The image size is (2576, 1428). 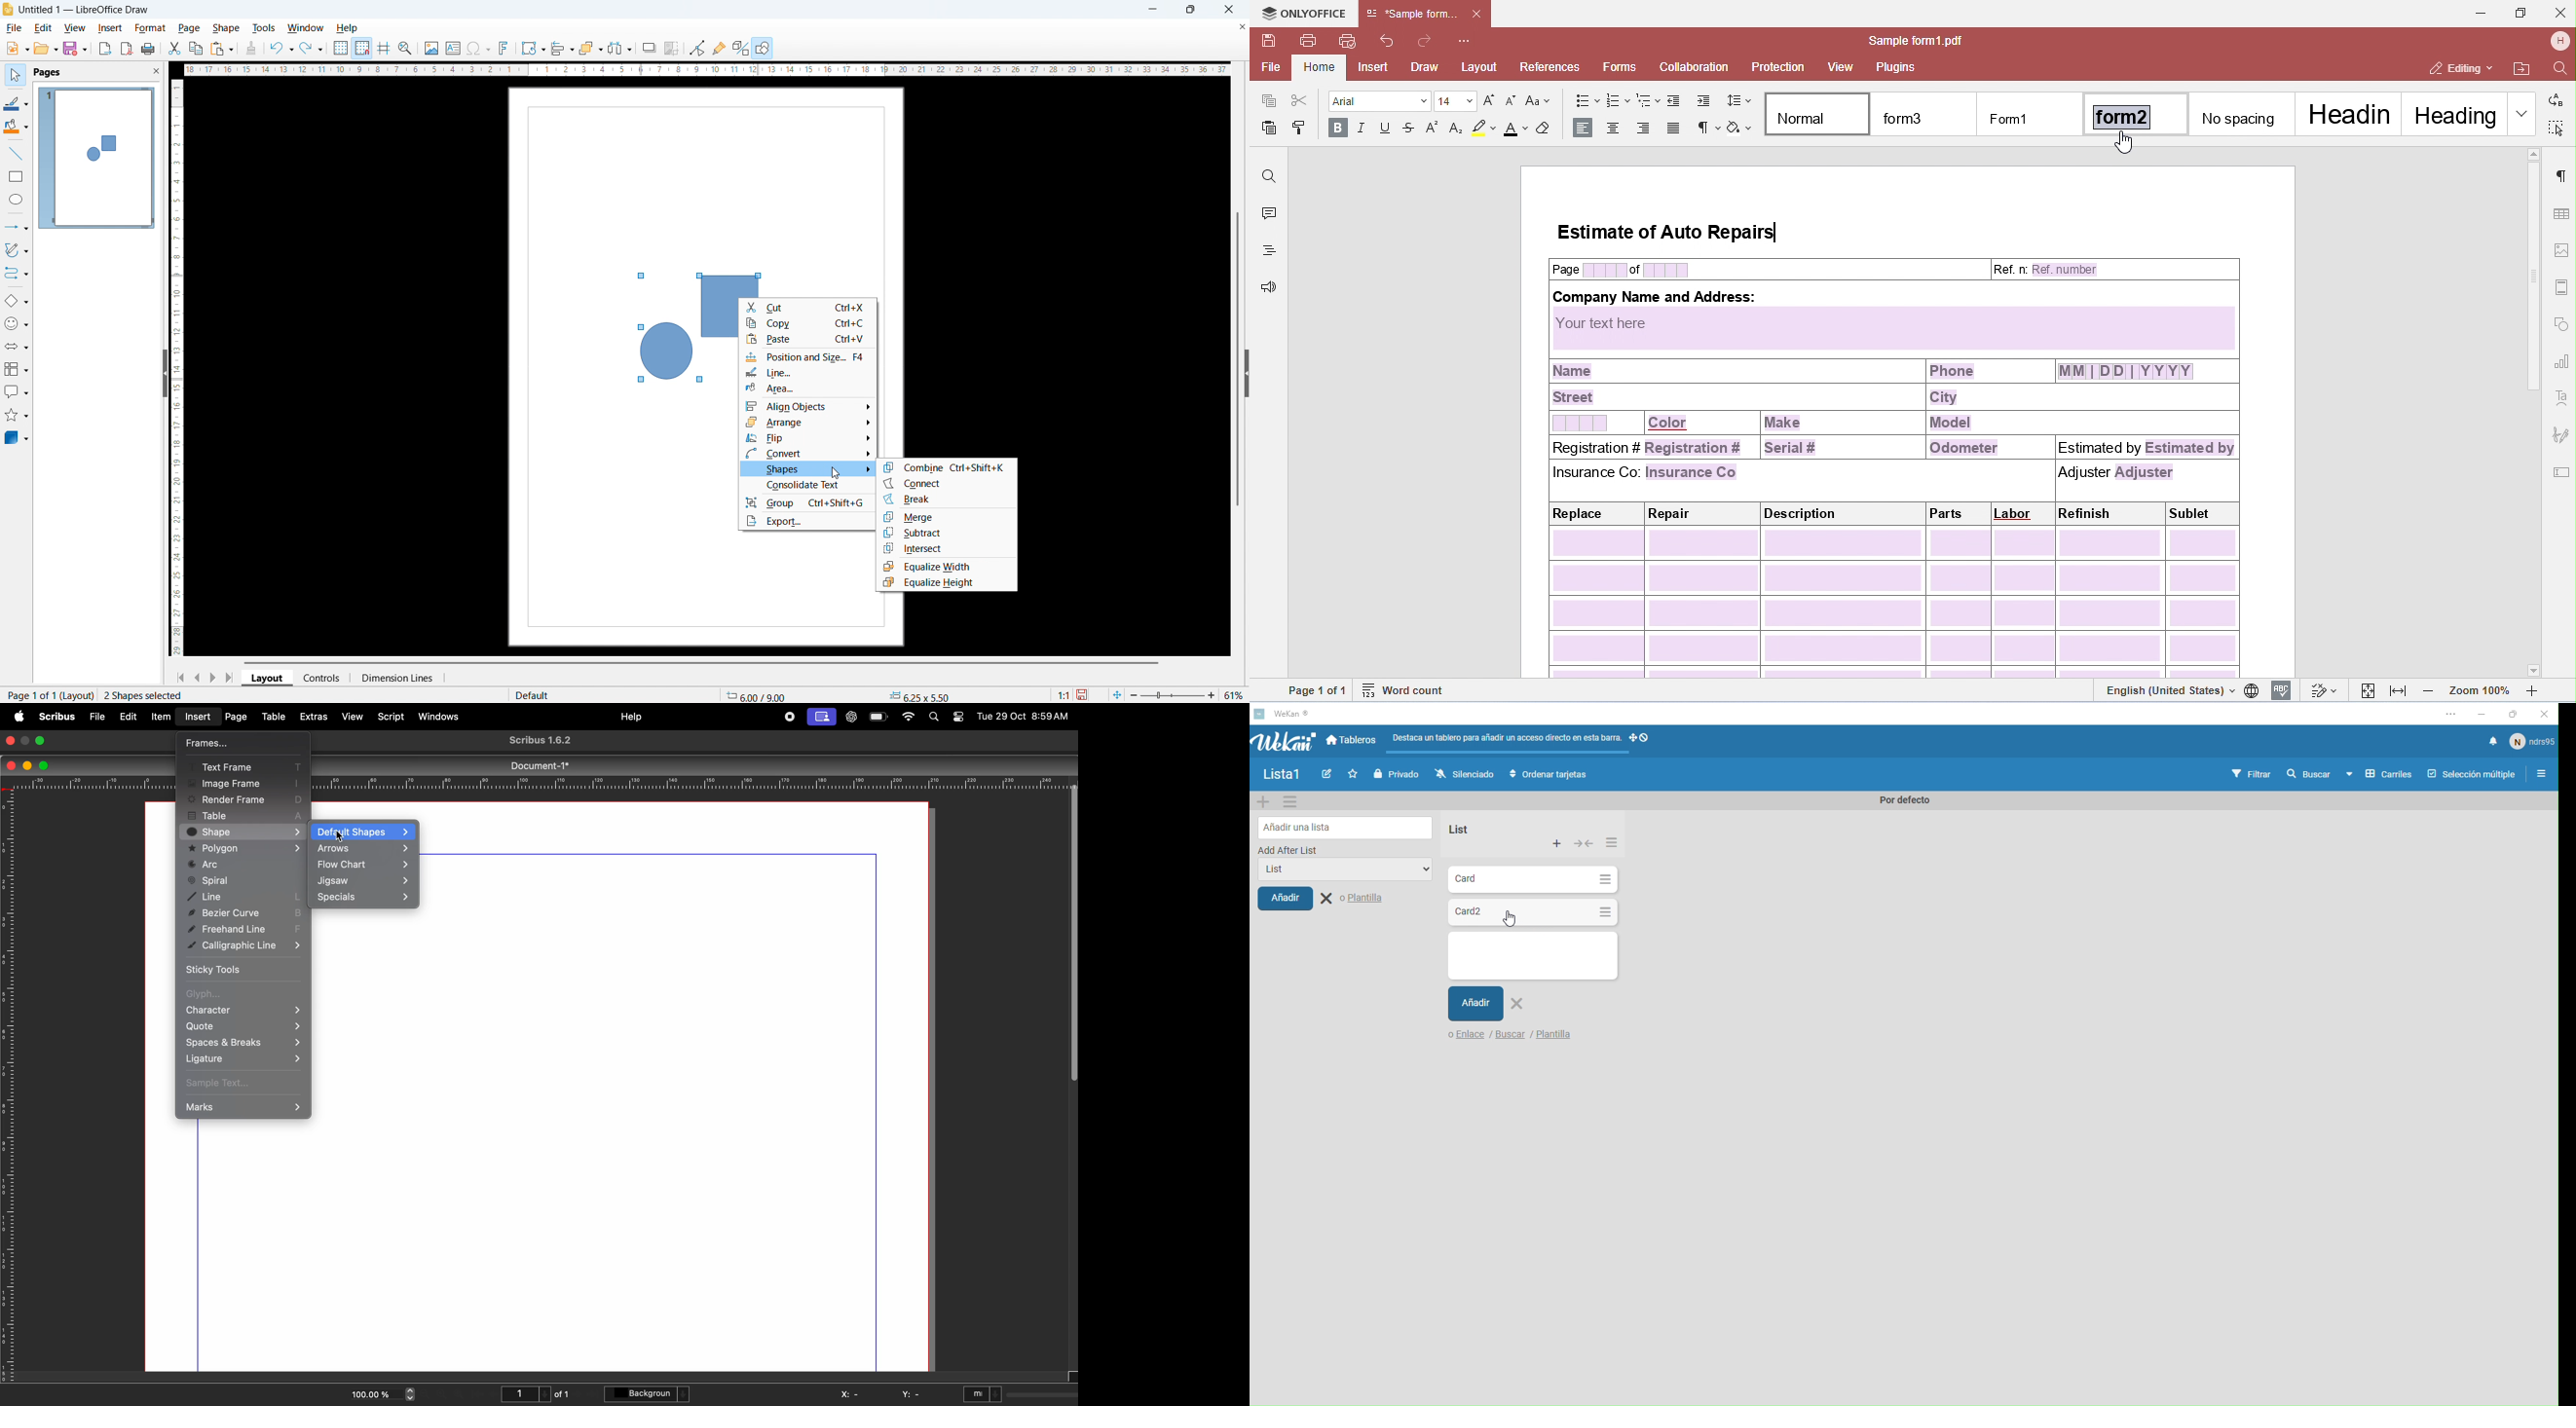 What do you see at coordinates (18, 250) in the screenshot?
I see `curves & polygons` at bounding box center [18, 250].